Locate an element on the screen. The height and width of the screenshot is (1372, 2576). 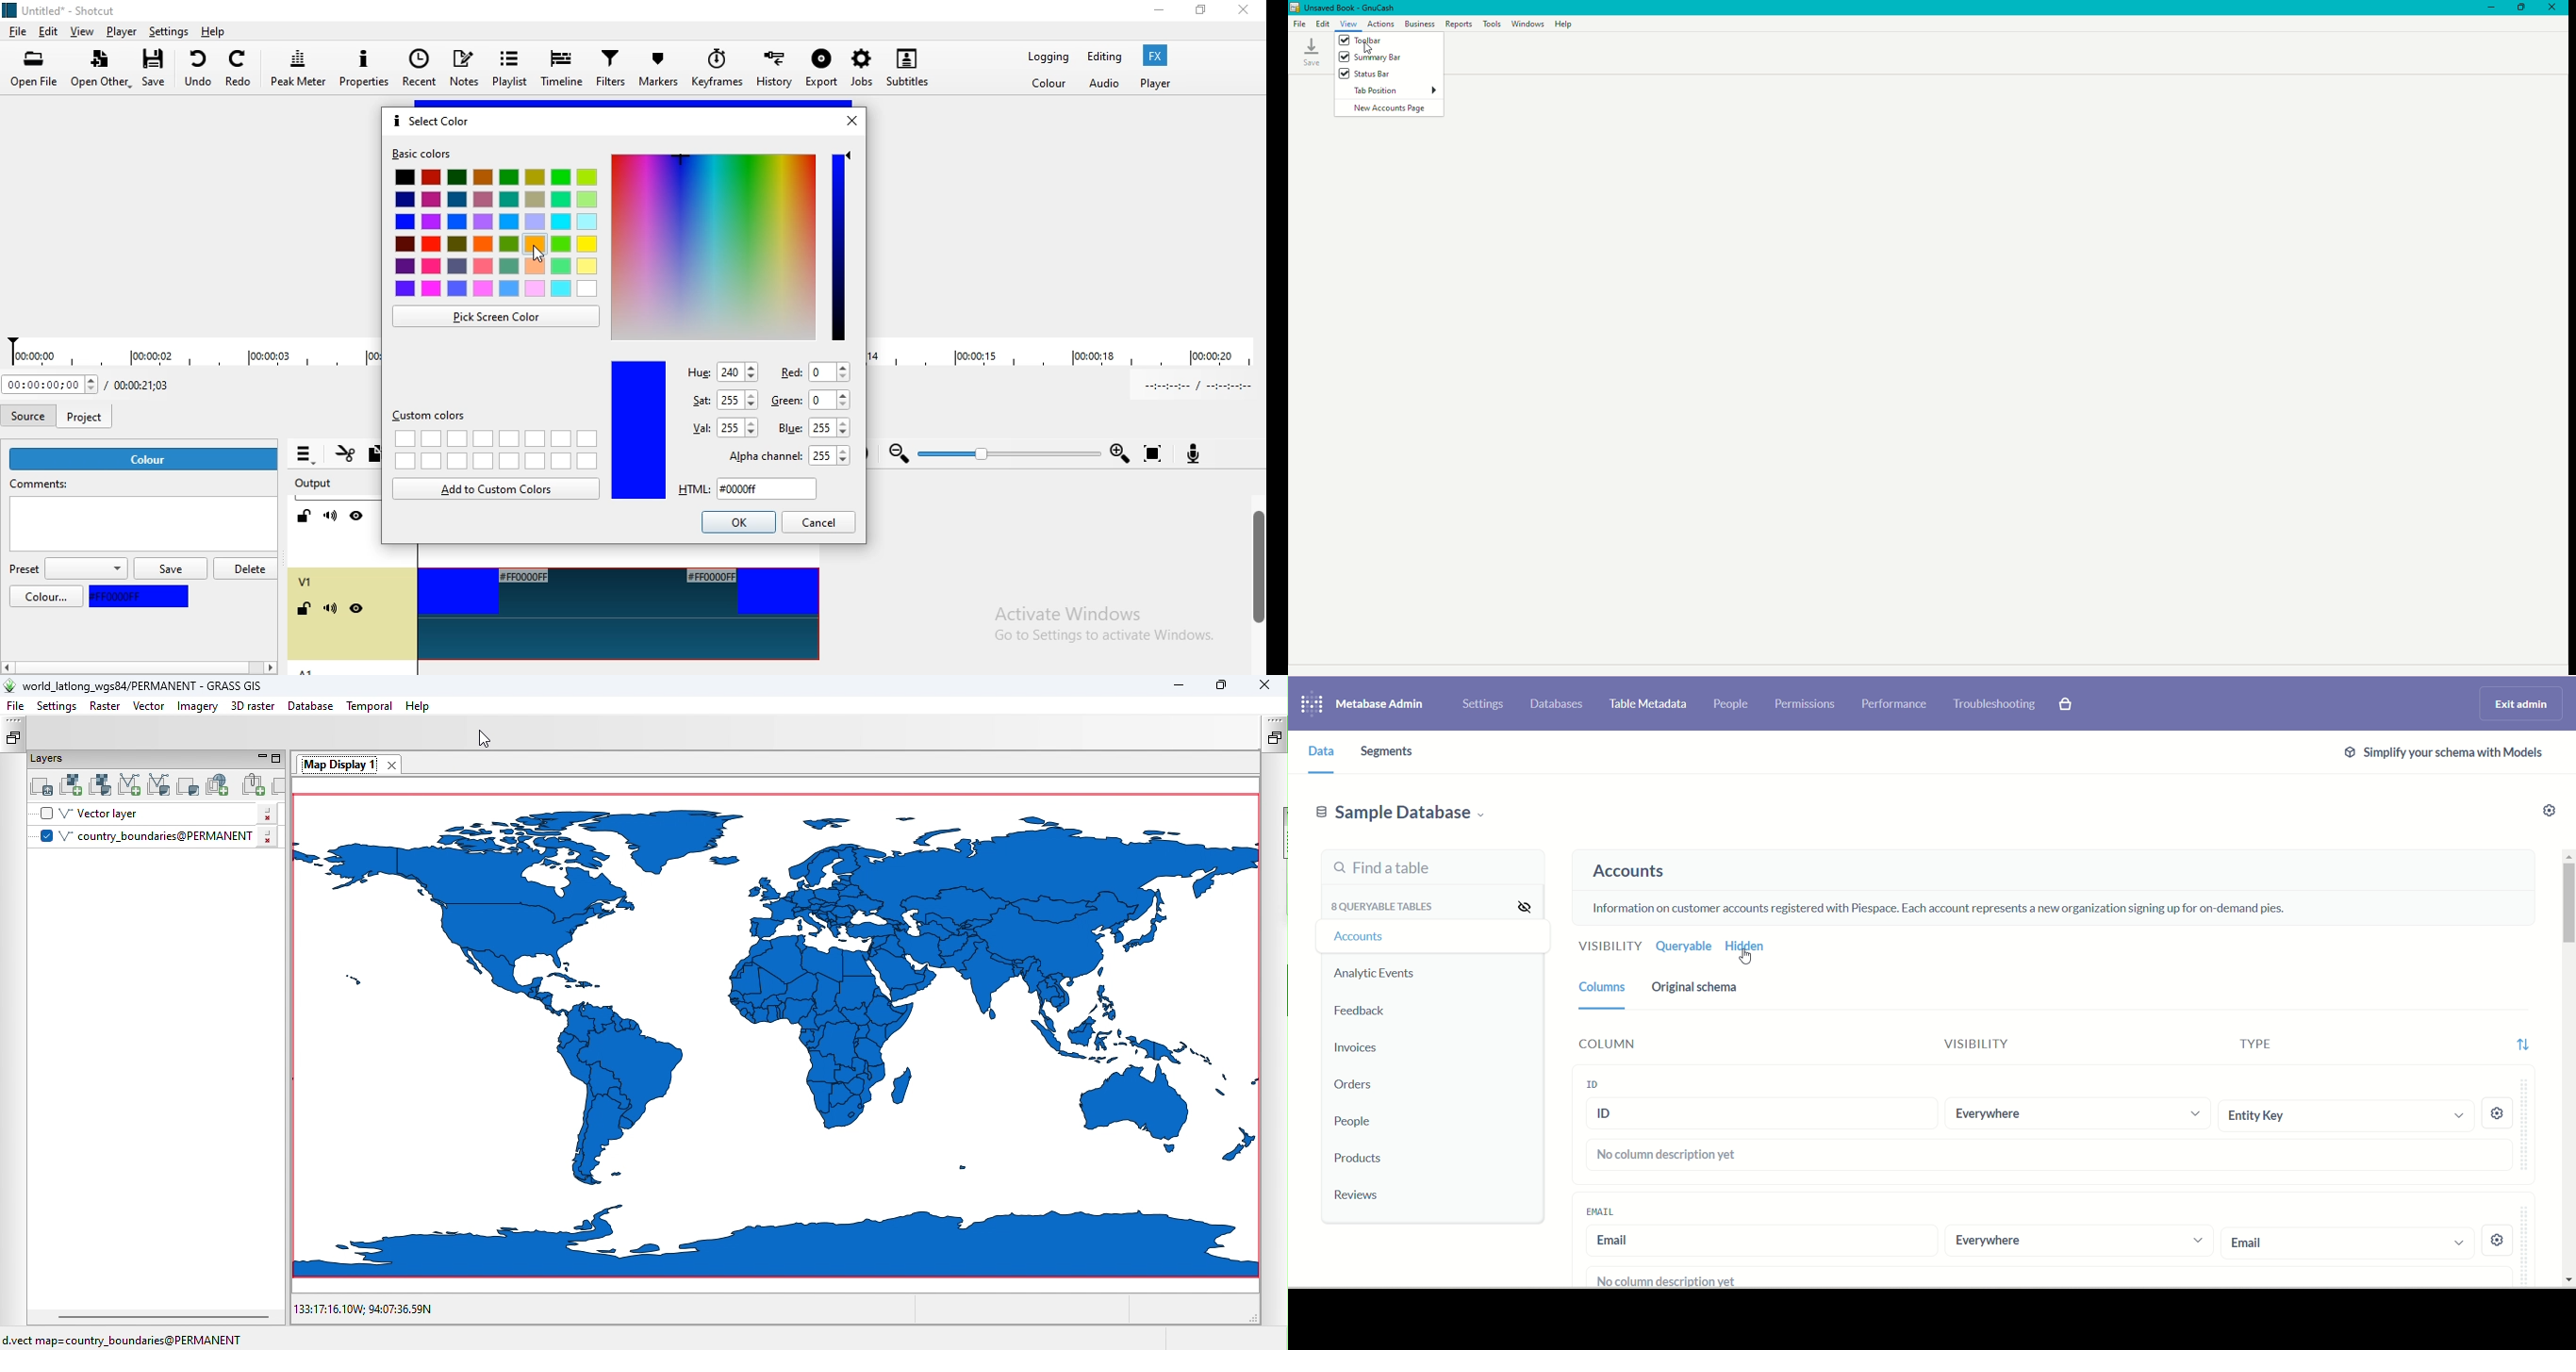
Jobs is located at coordinates (858, 72).